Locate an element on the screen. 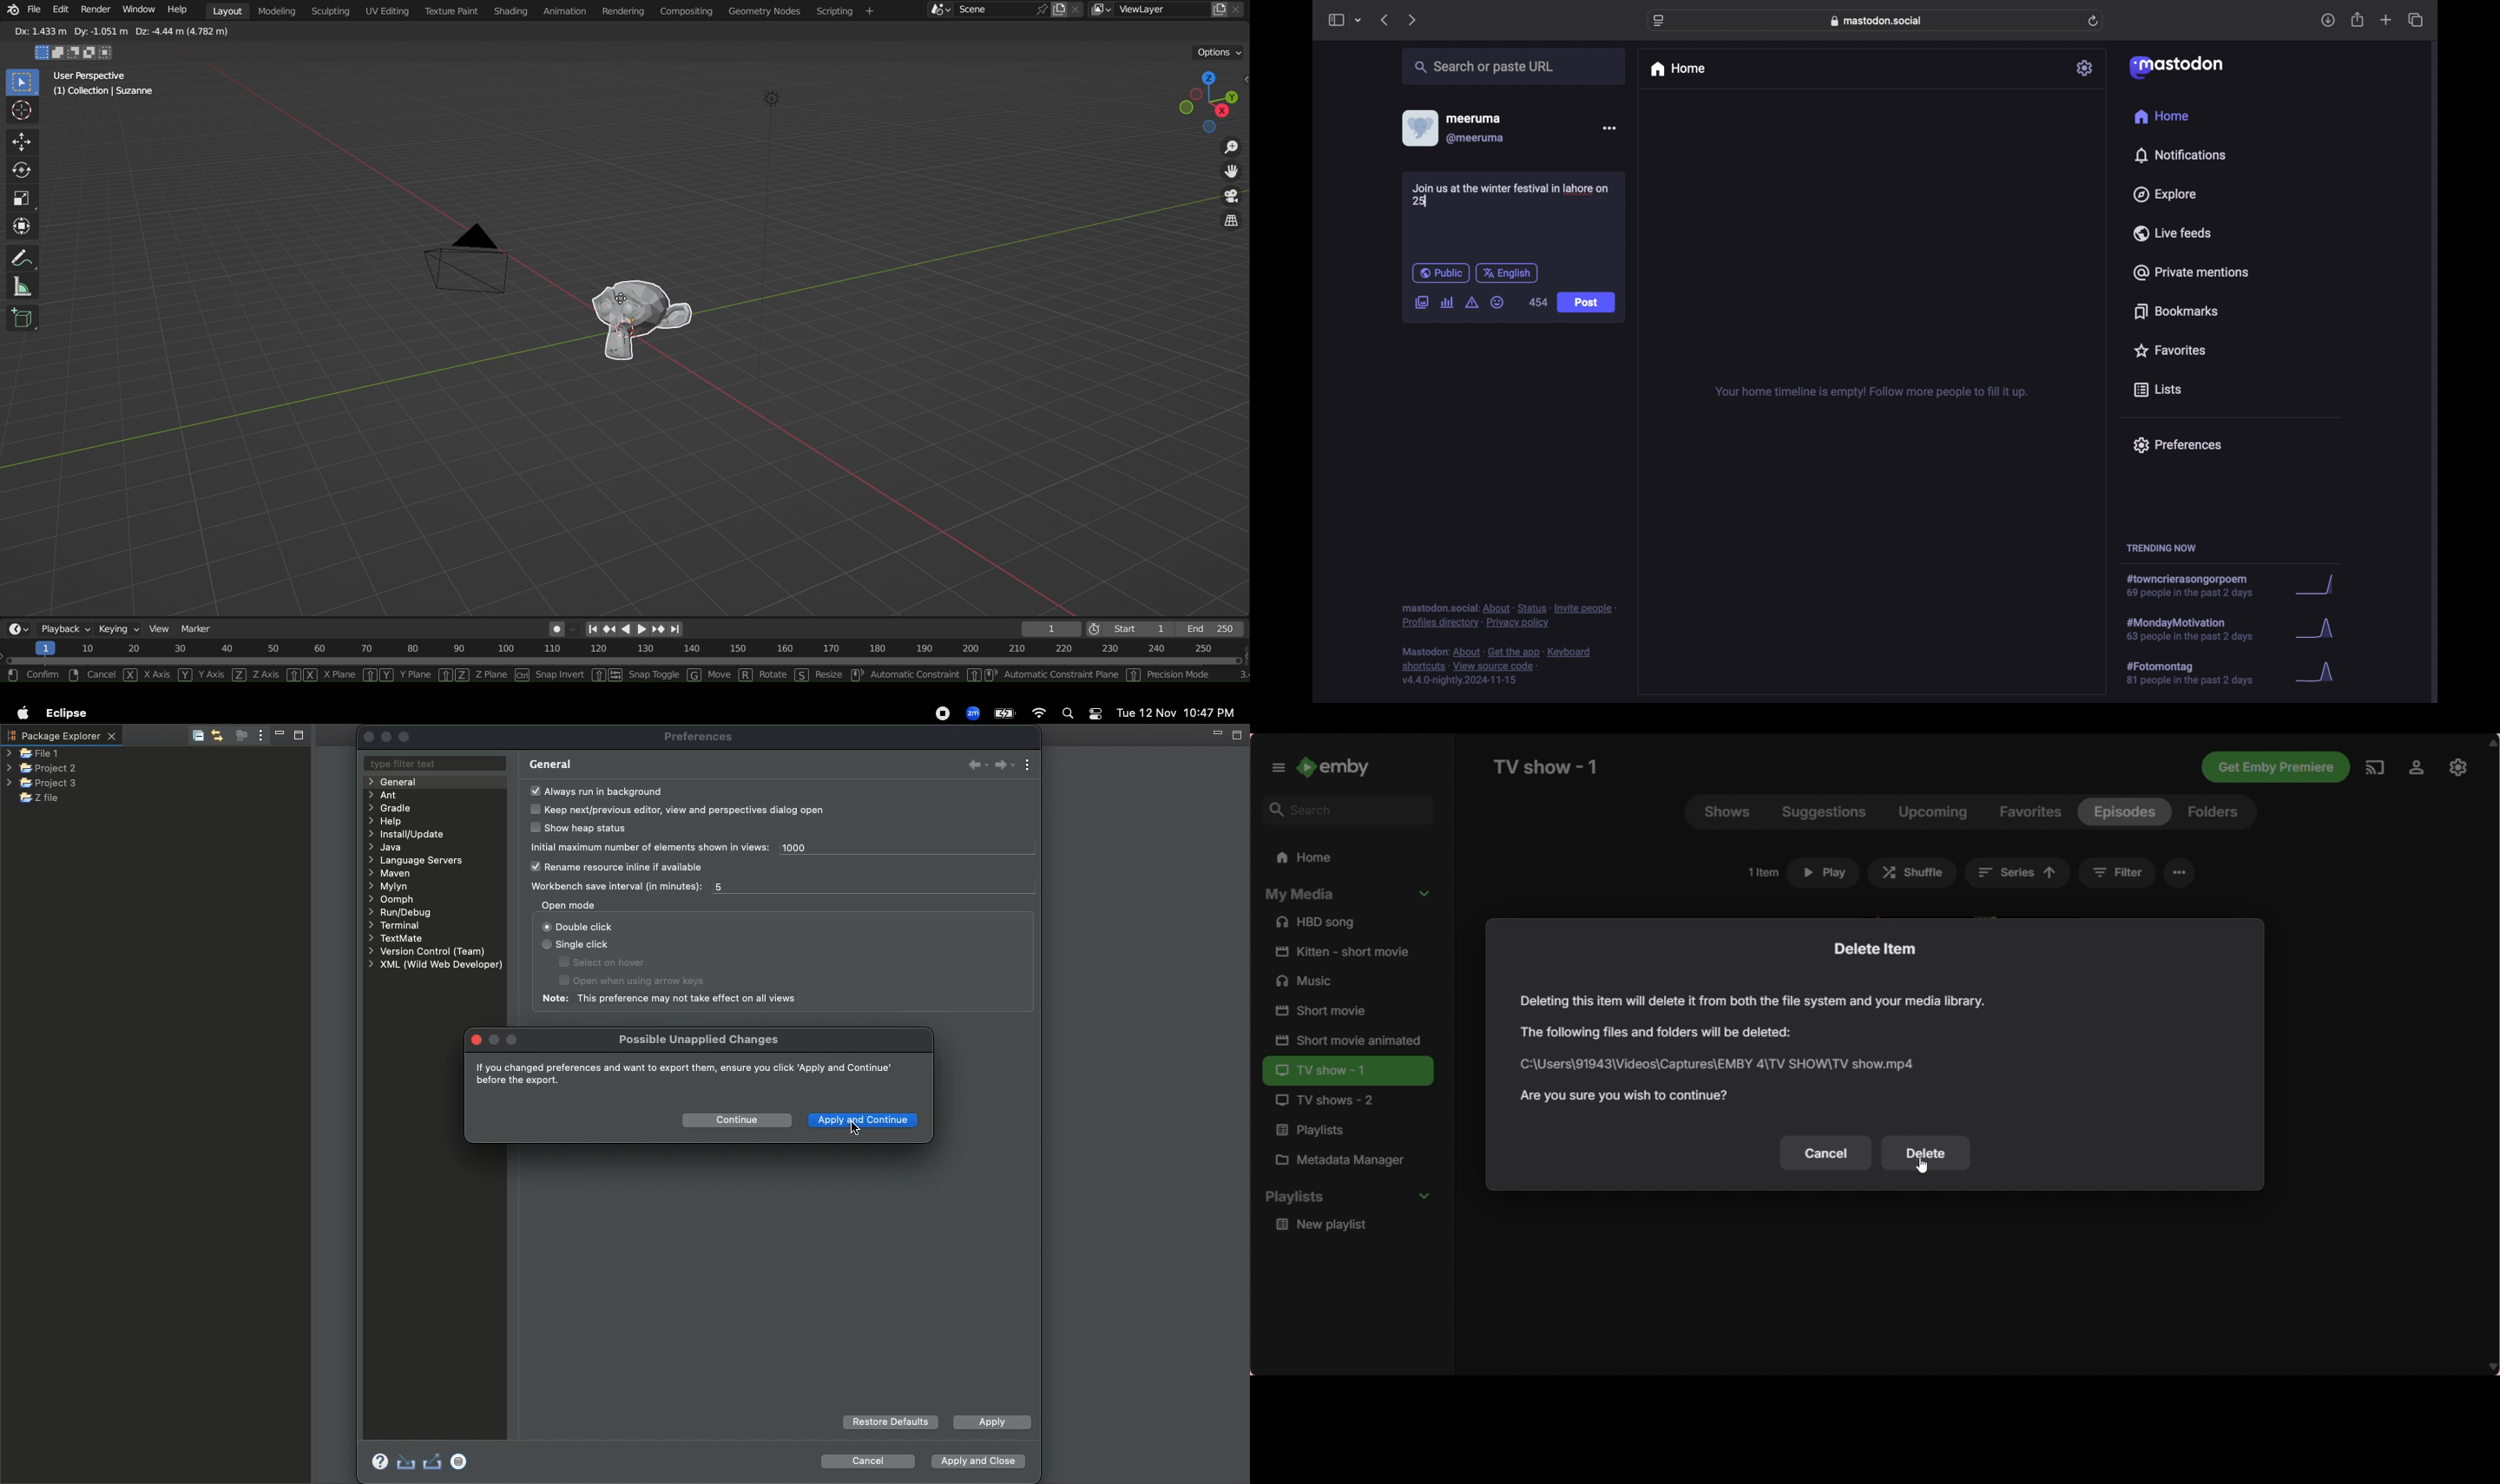 The image size is (2520, 1484). General is located at coordinates (400, 782).